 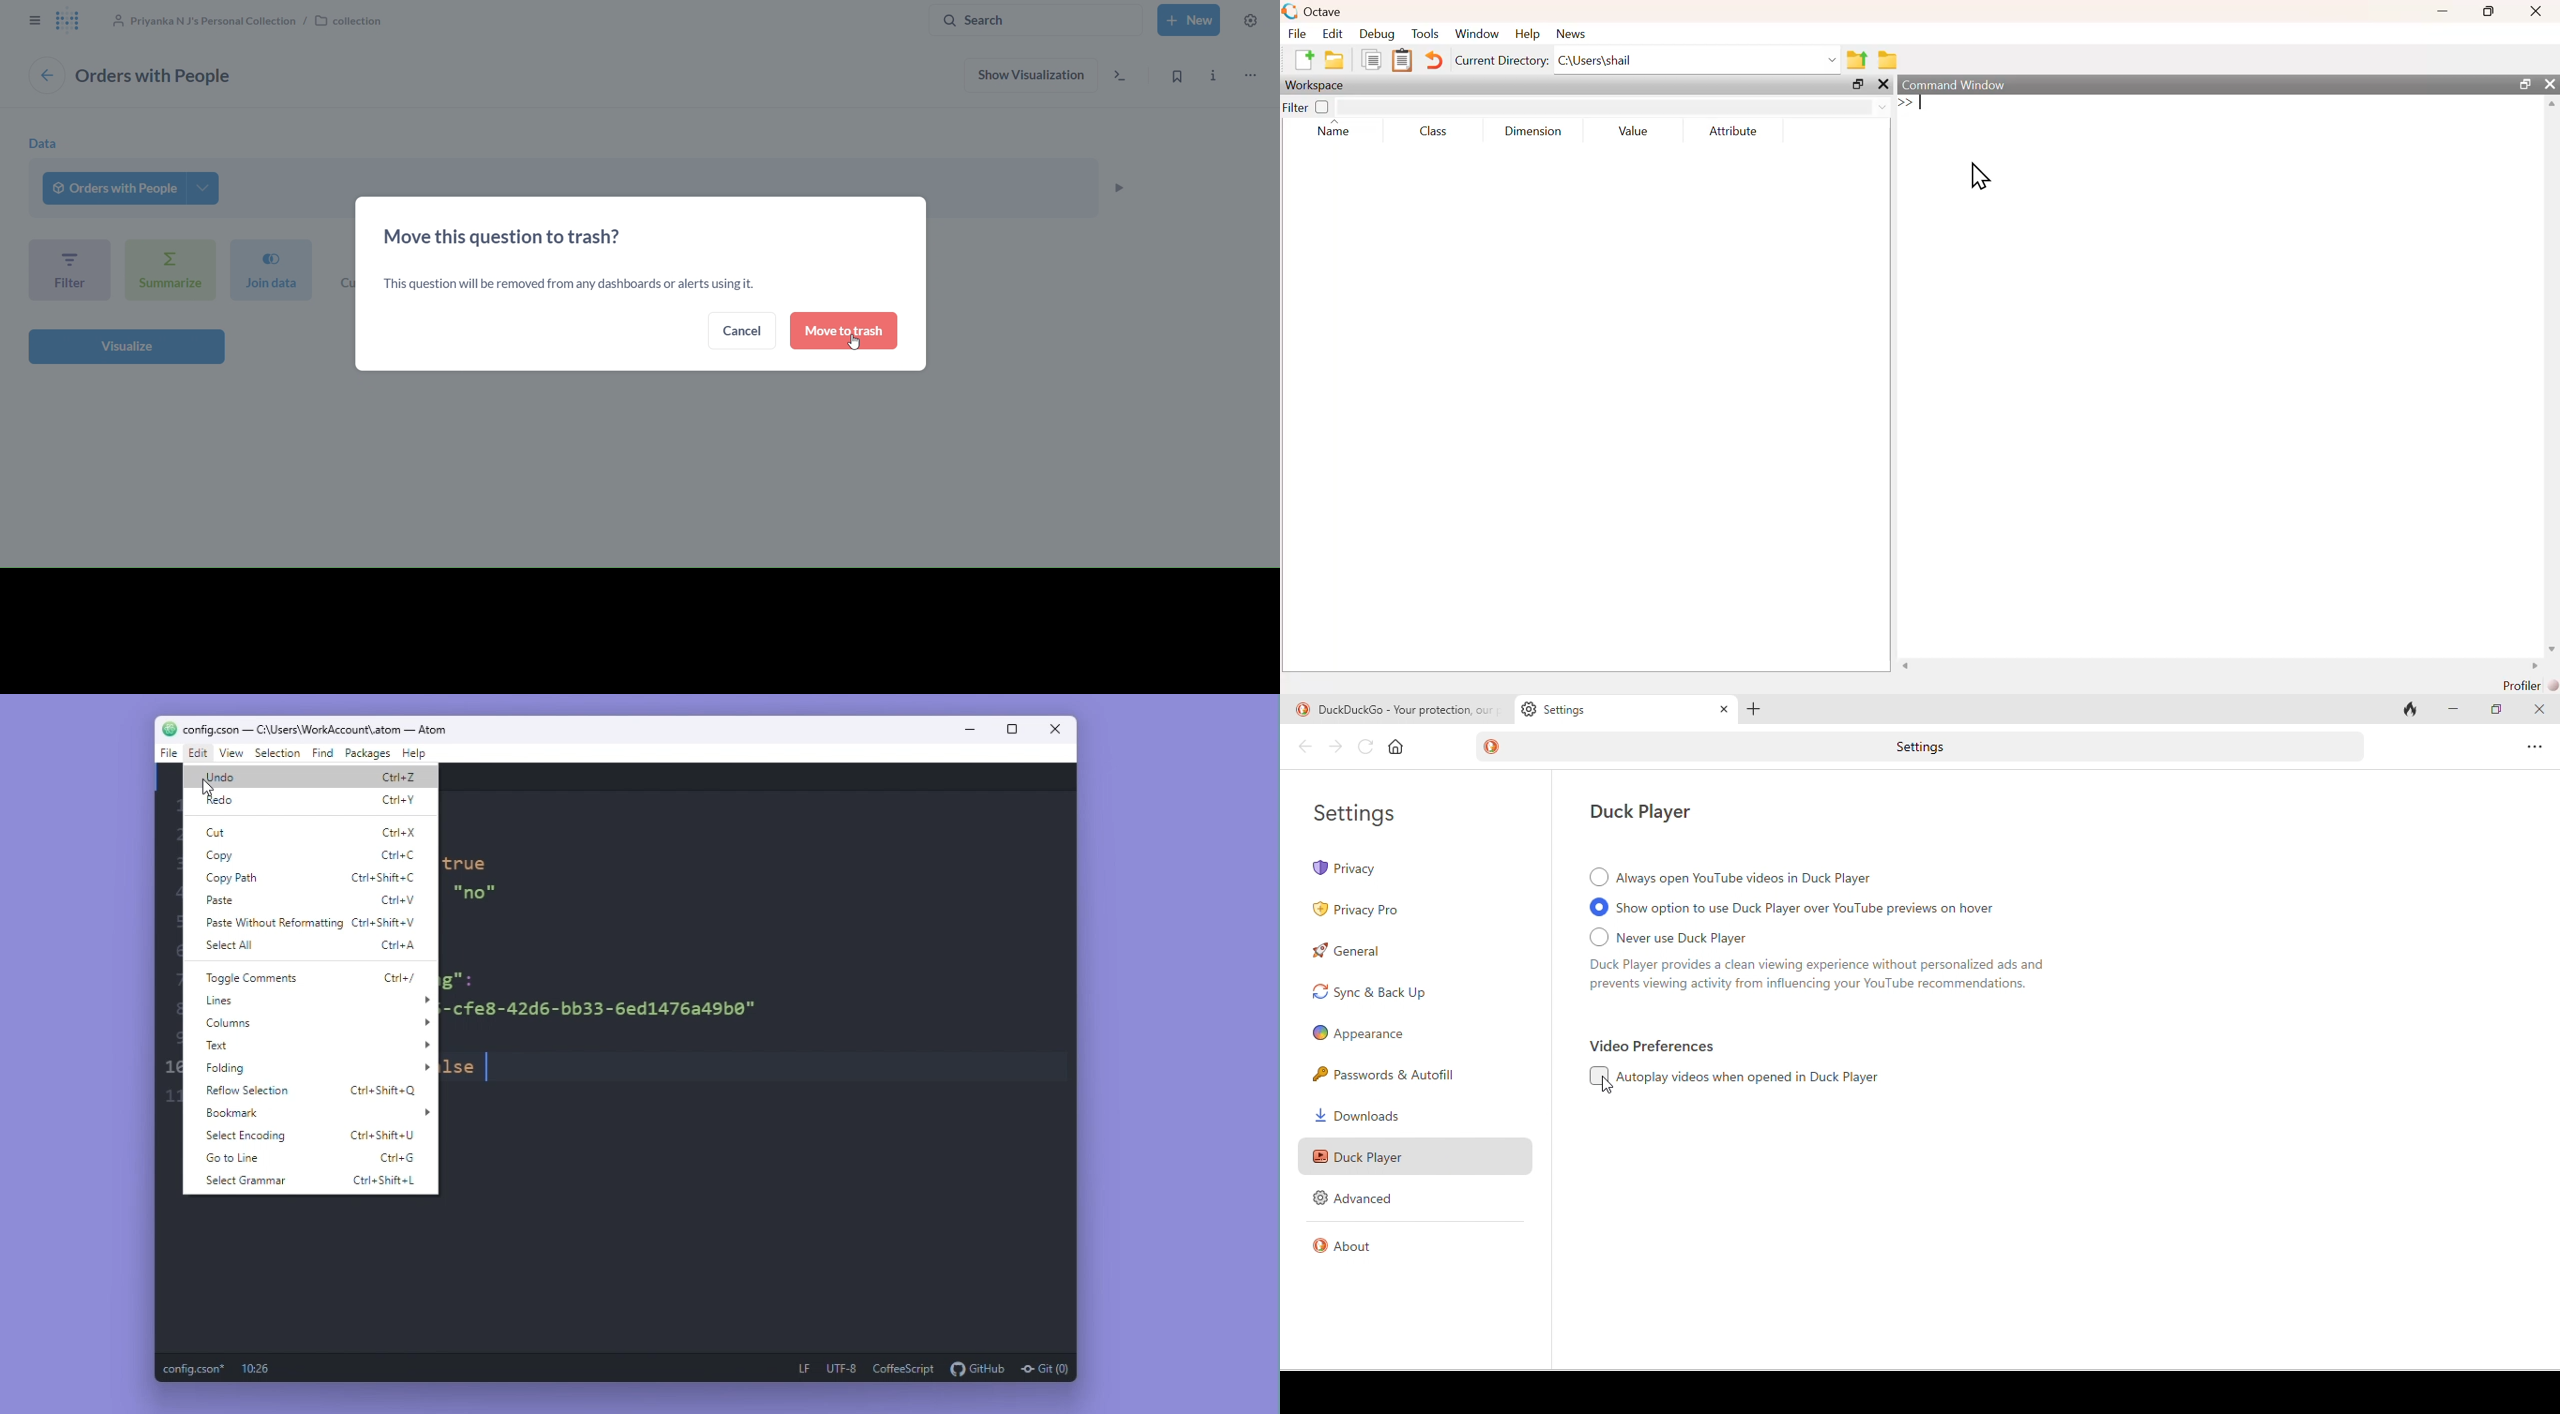 I want to click on add new, so click(x=1761, y=710).